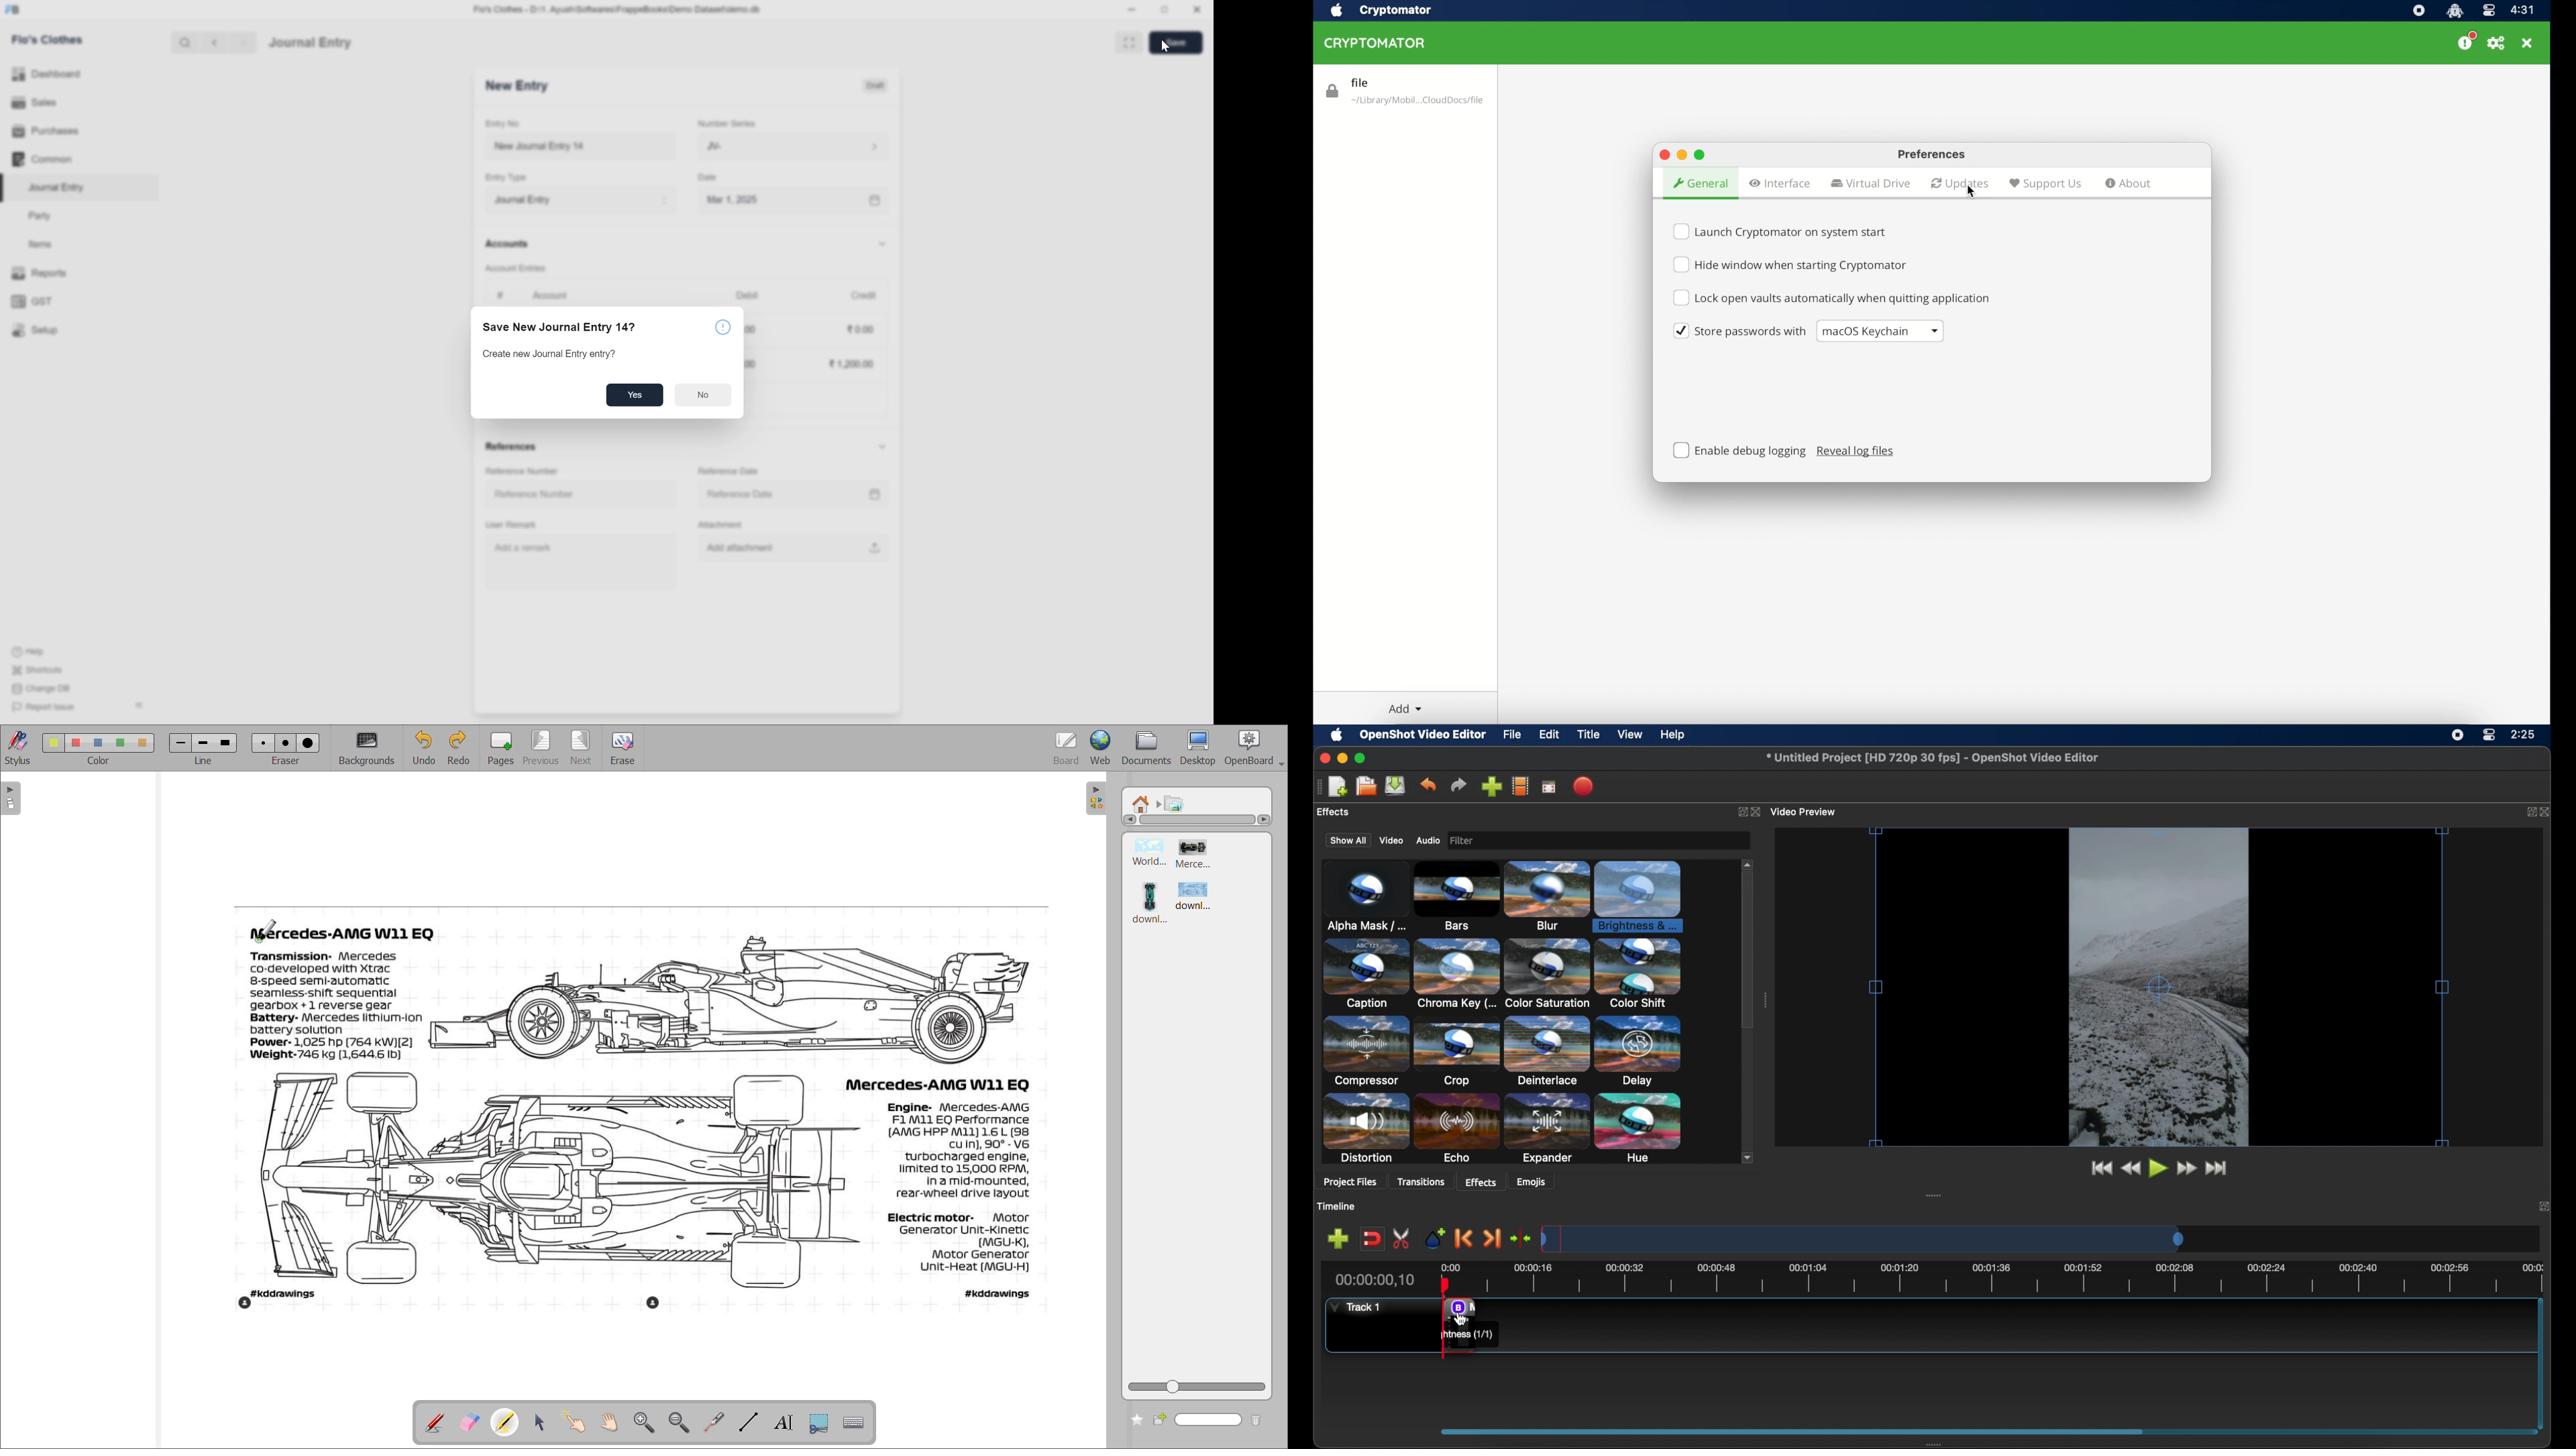 Image resolution: width=2576 pixels, height=1456 pixels. Describe the element at coordinates (742, 494) in the screenshot. I see `Reference Date` at that location.